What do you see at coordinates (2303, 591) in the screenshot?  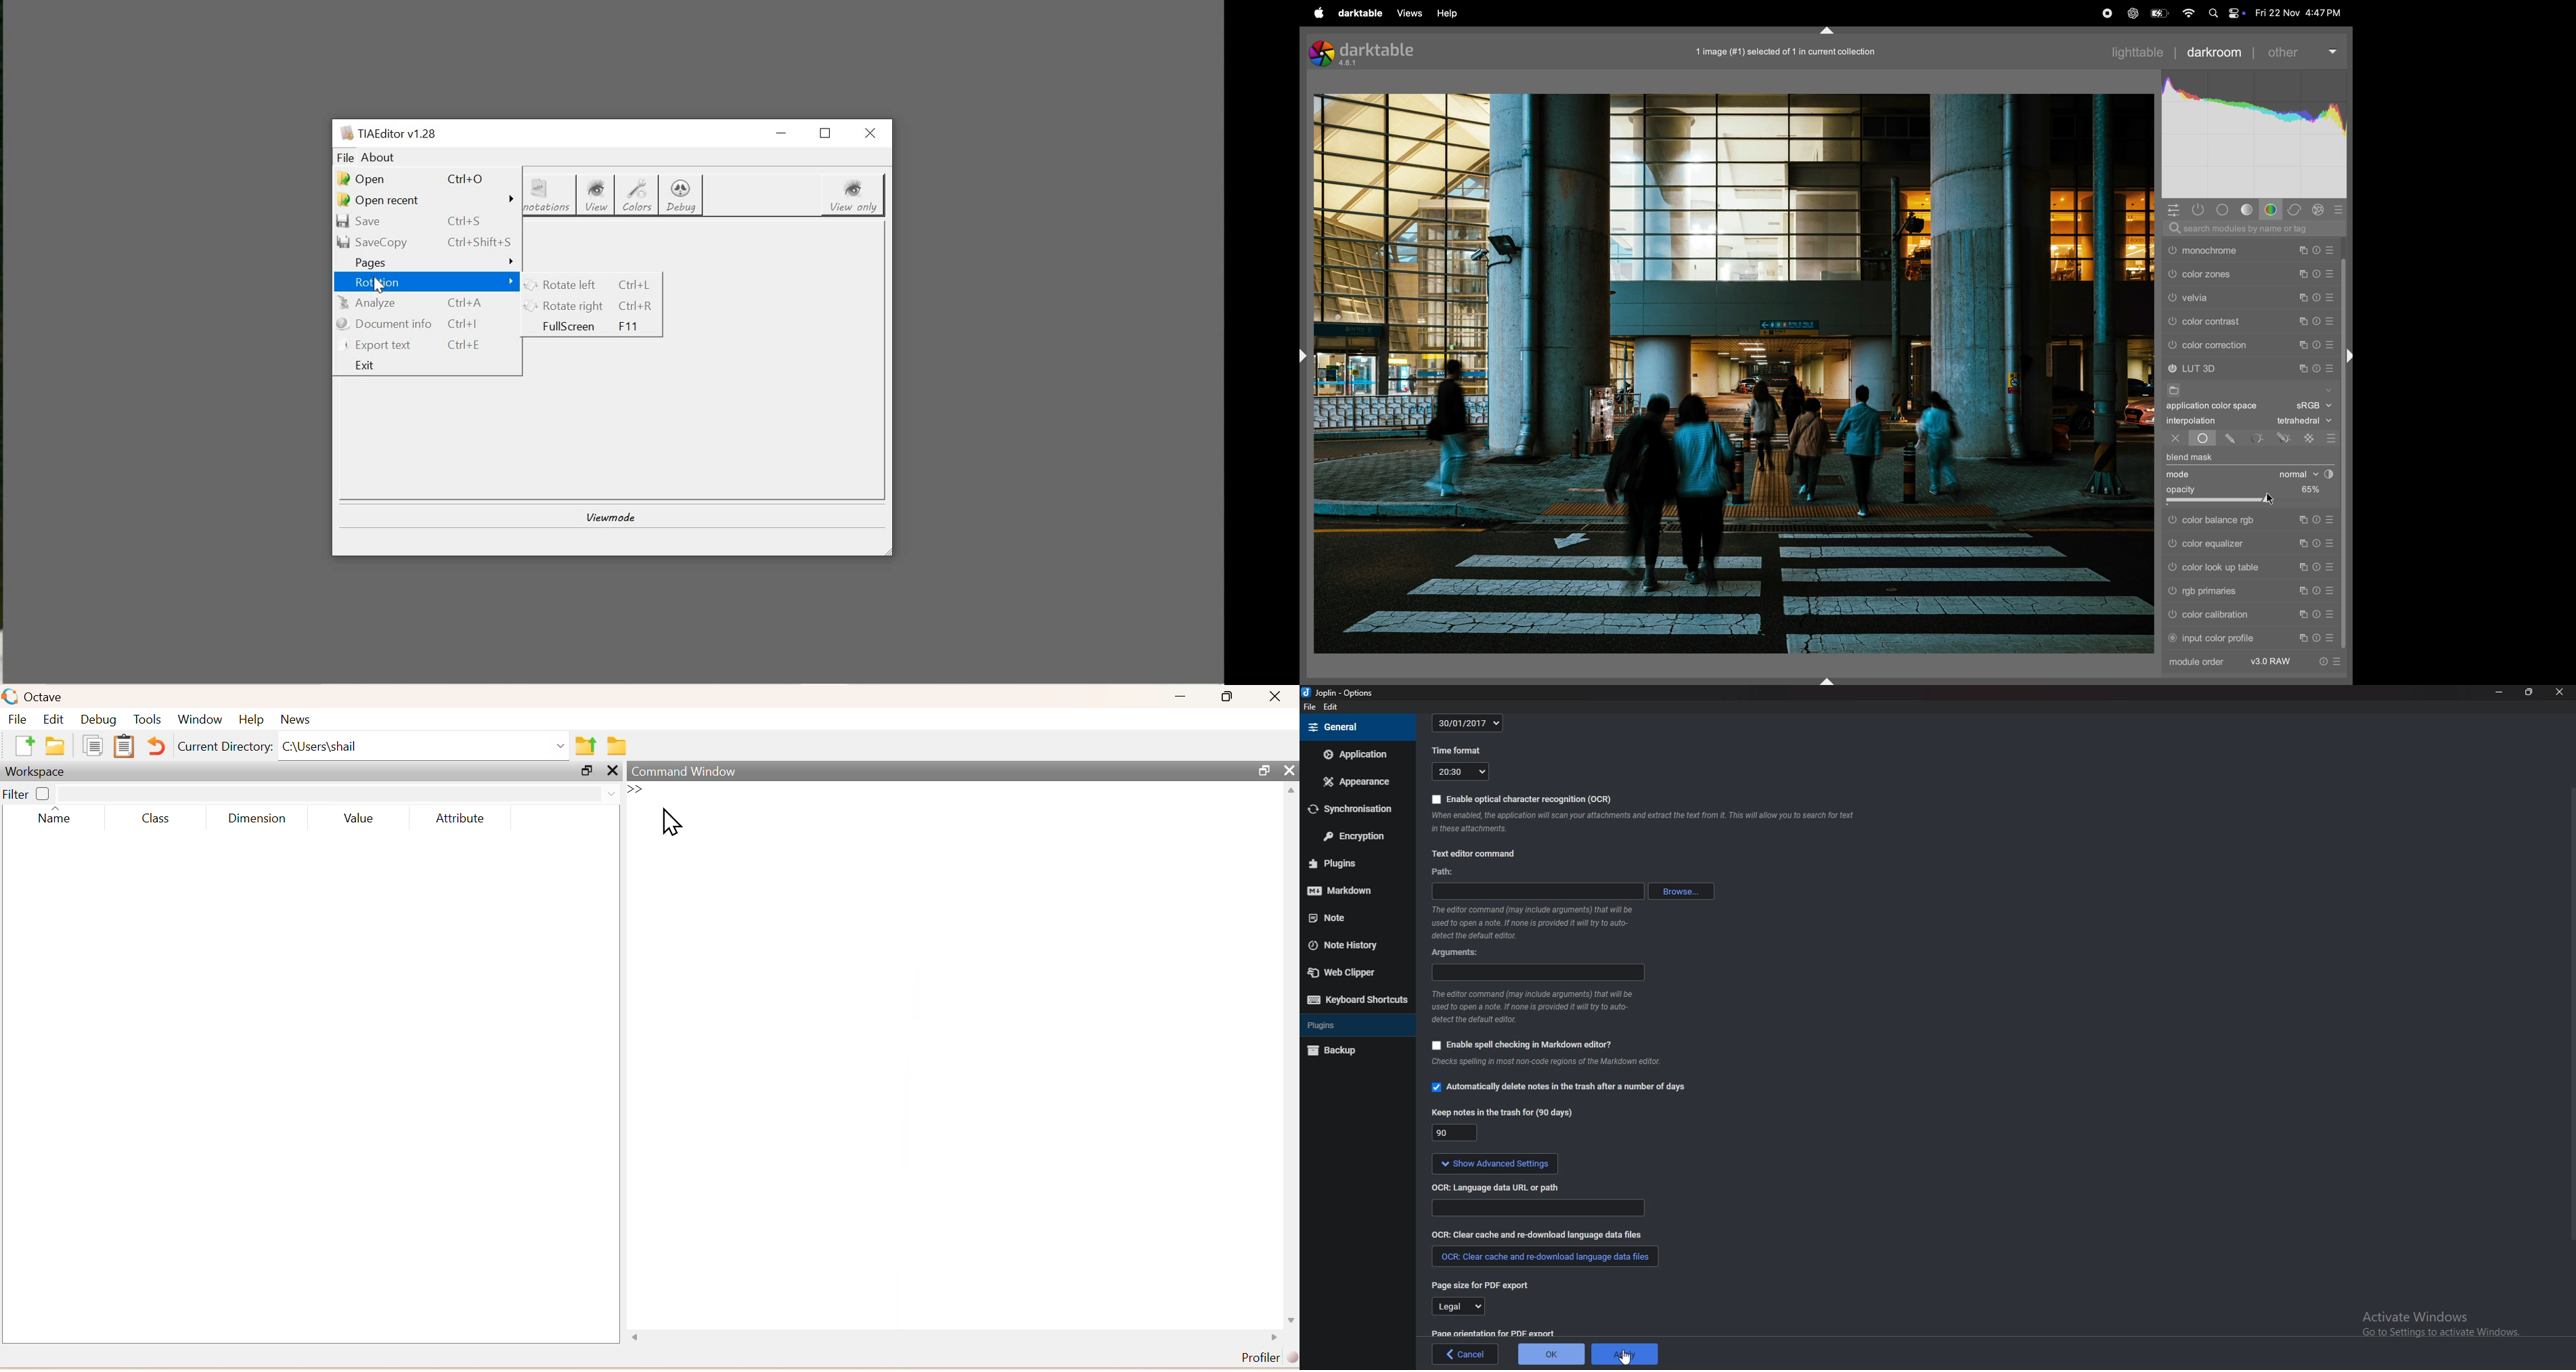 I see `multiple instance actions` at bounding box center [2303, 591].